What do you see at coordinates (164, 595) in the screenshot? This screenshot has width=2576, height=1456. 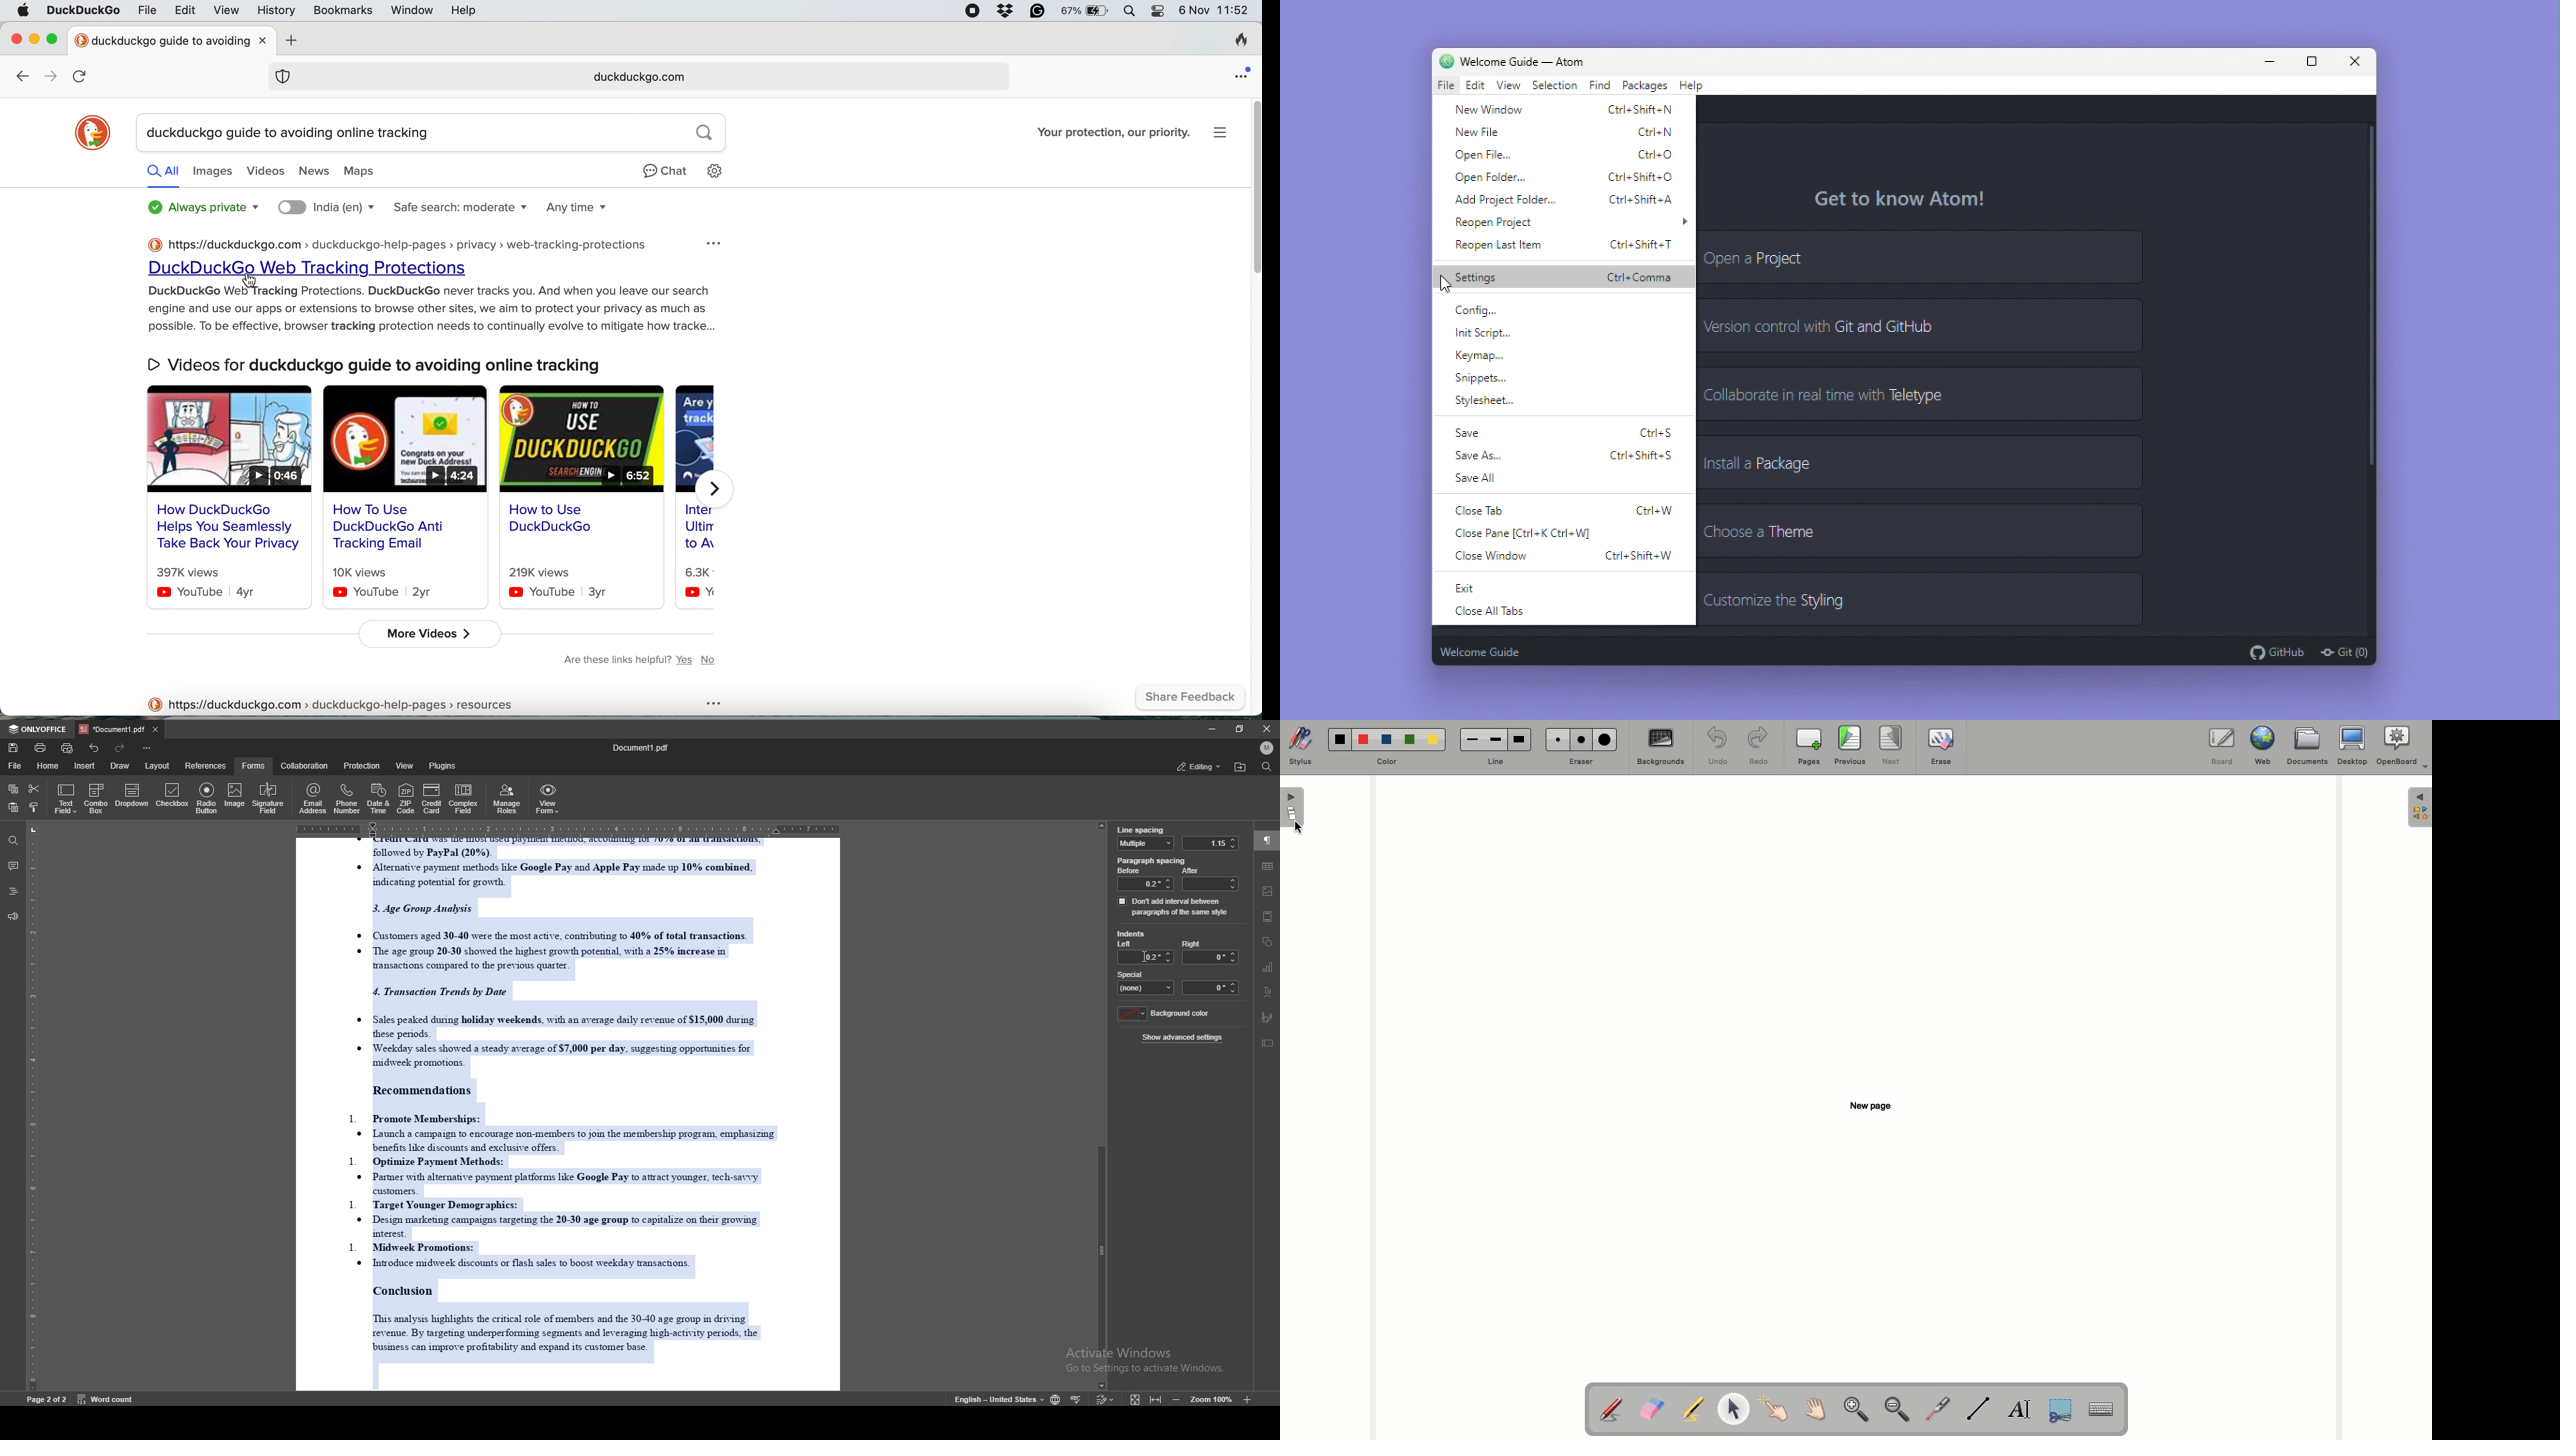 I see `youtube` at bounding box center [164, 595].